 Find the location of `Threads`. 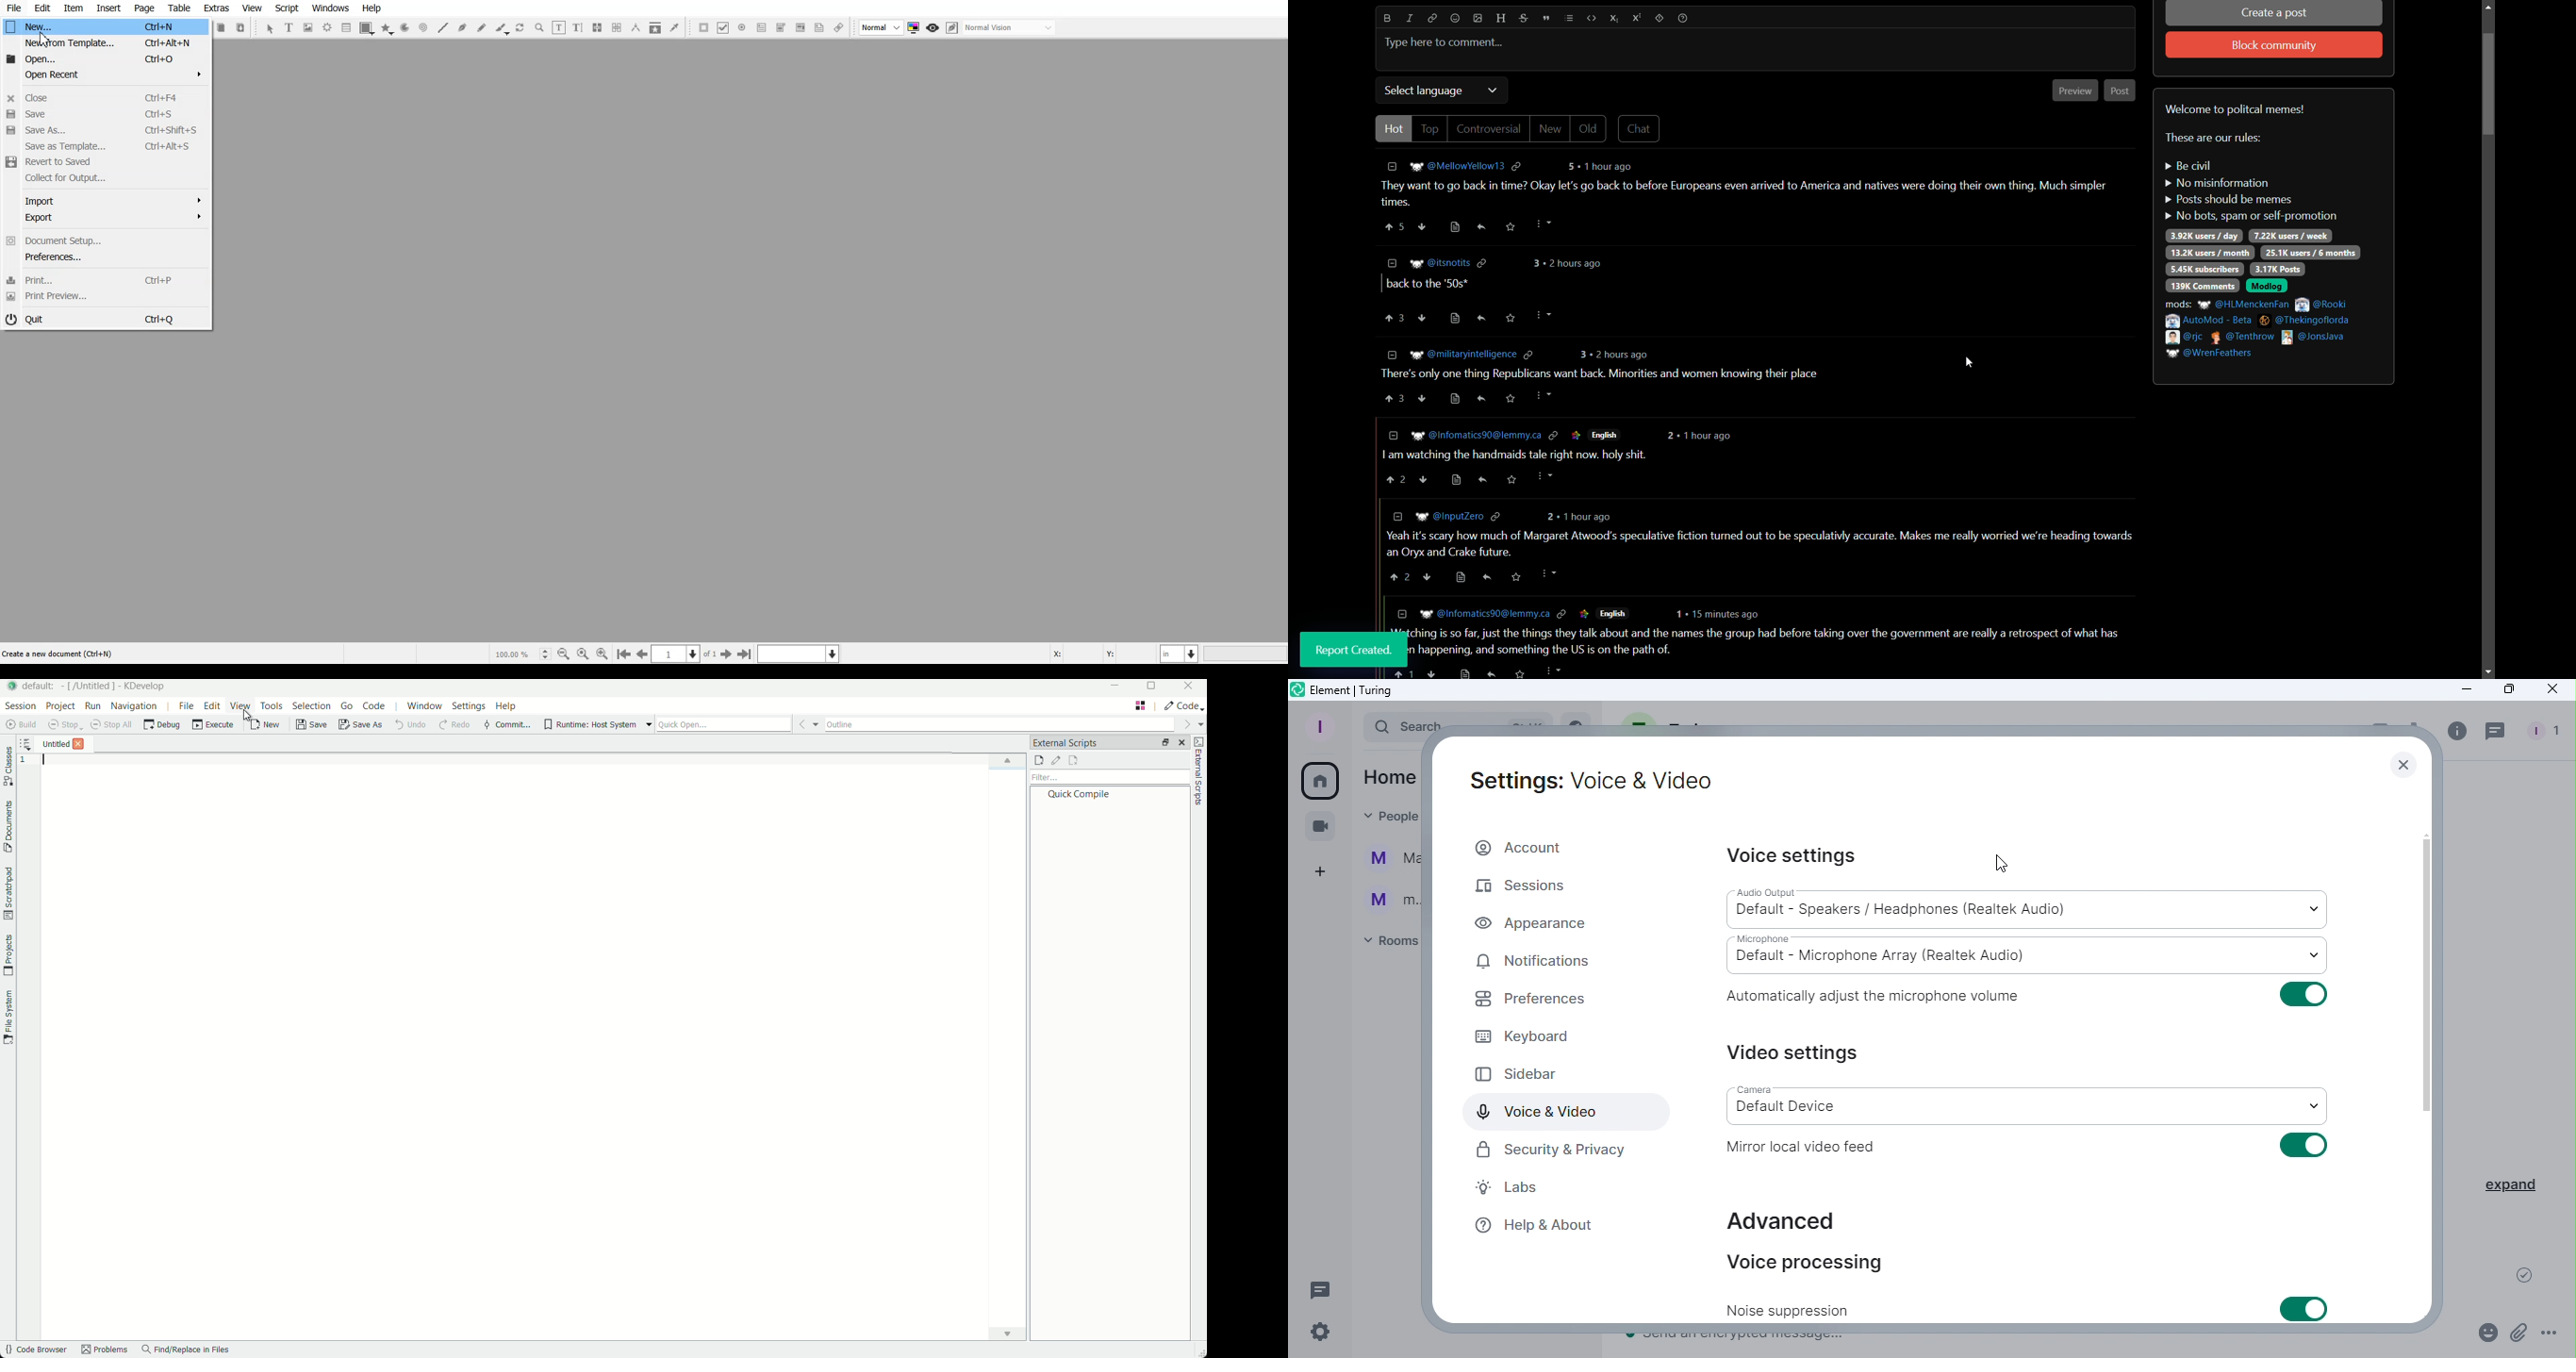

Threads is located at coordinates (2496, 731).